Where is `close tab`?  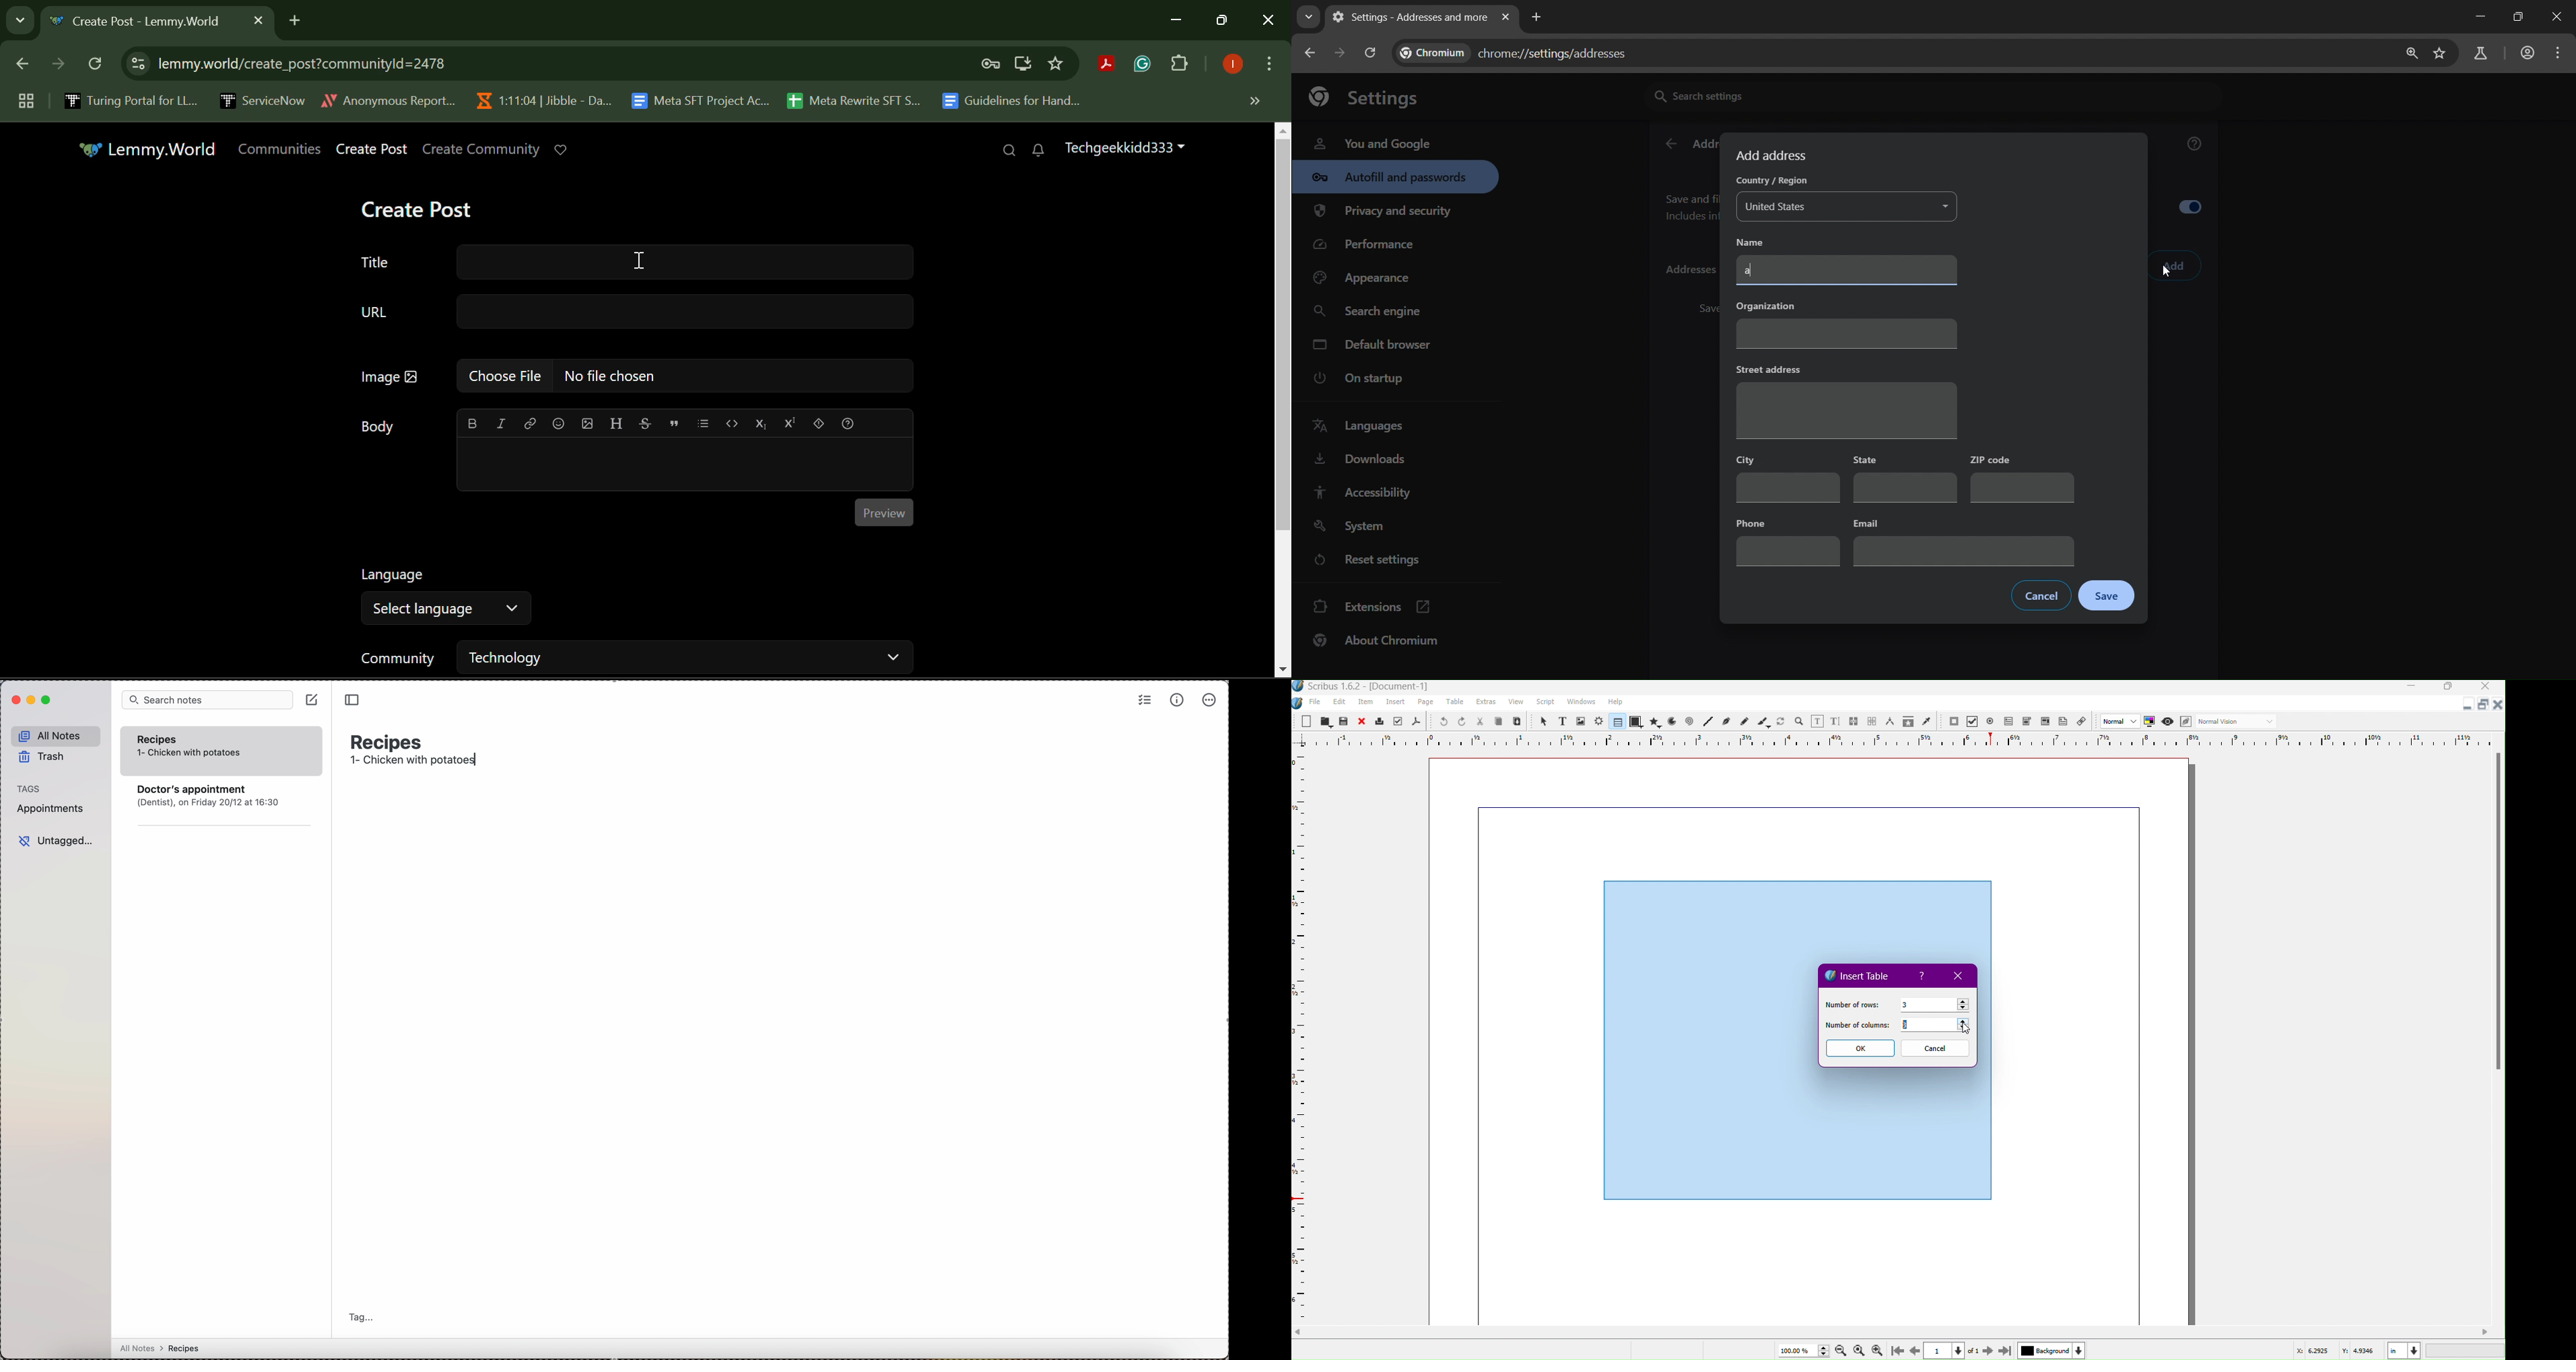 close tab is located at coordinates (1506, 18).